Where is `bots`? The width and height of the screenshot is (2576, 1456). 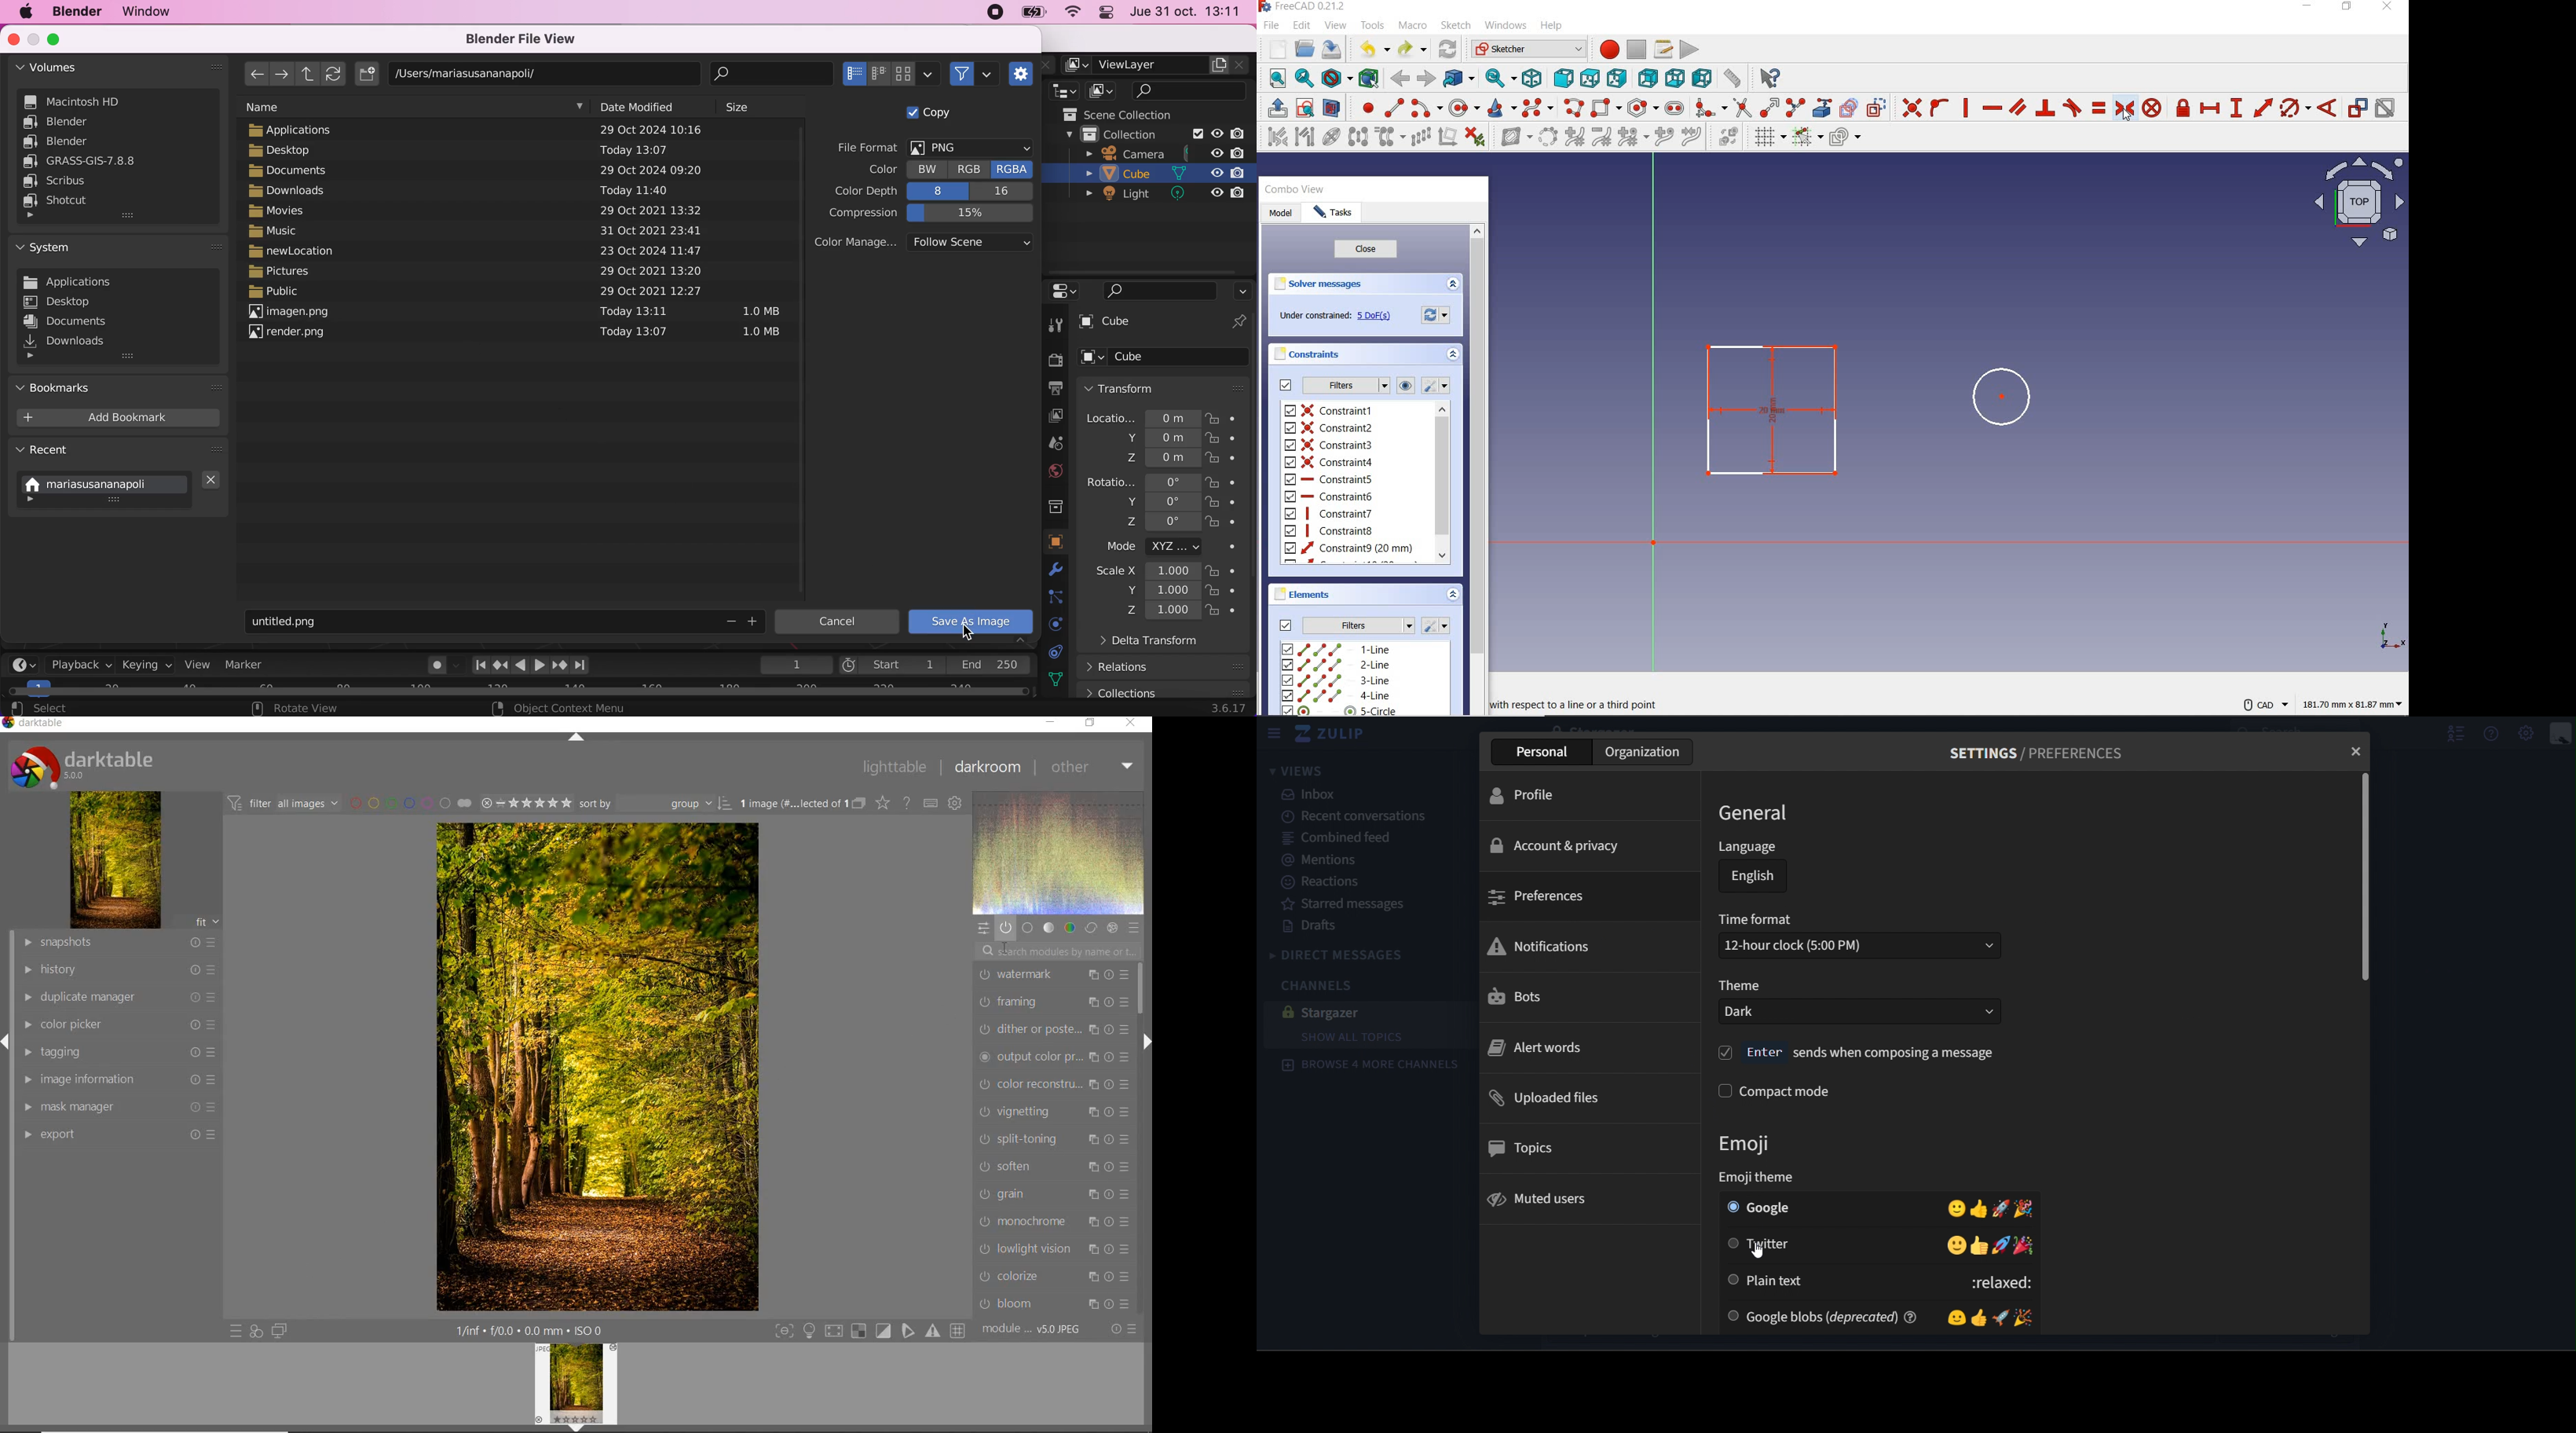 bots is located at coordinates (1529, 996).